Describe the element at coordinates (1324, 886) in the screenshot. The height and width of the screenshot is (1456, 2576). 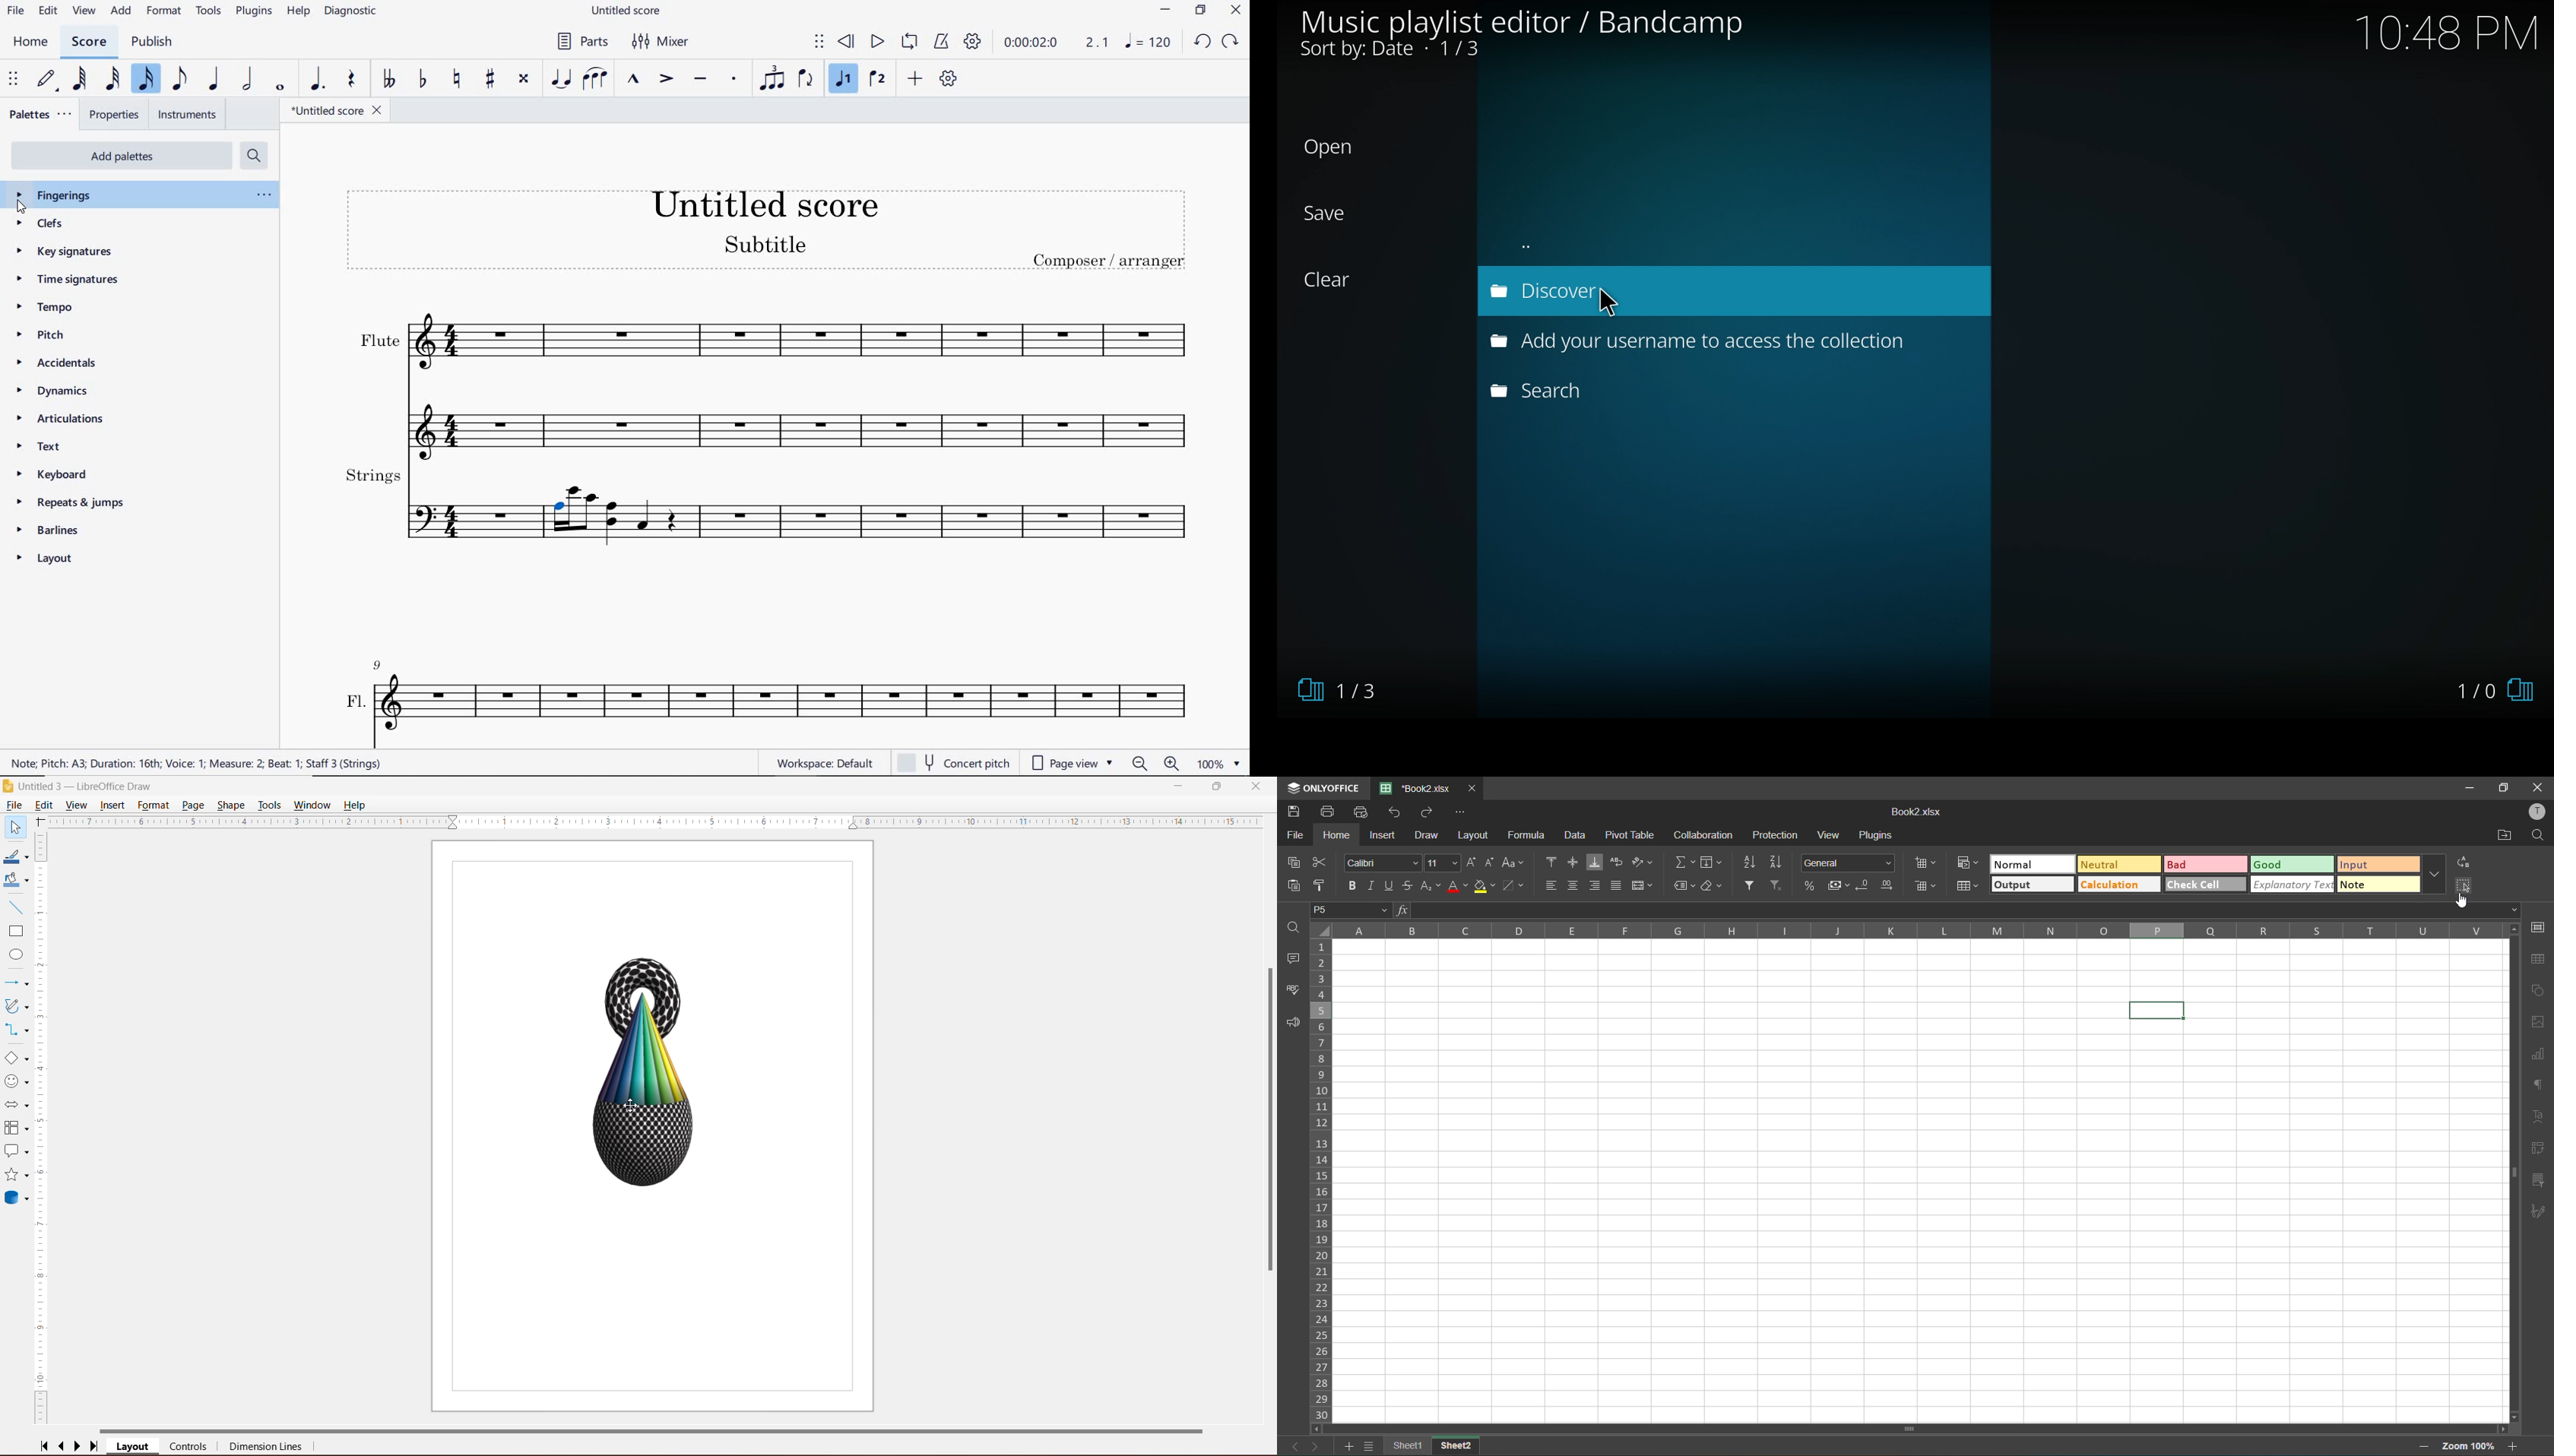
I see `copy style` at that location.